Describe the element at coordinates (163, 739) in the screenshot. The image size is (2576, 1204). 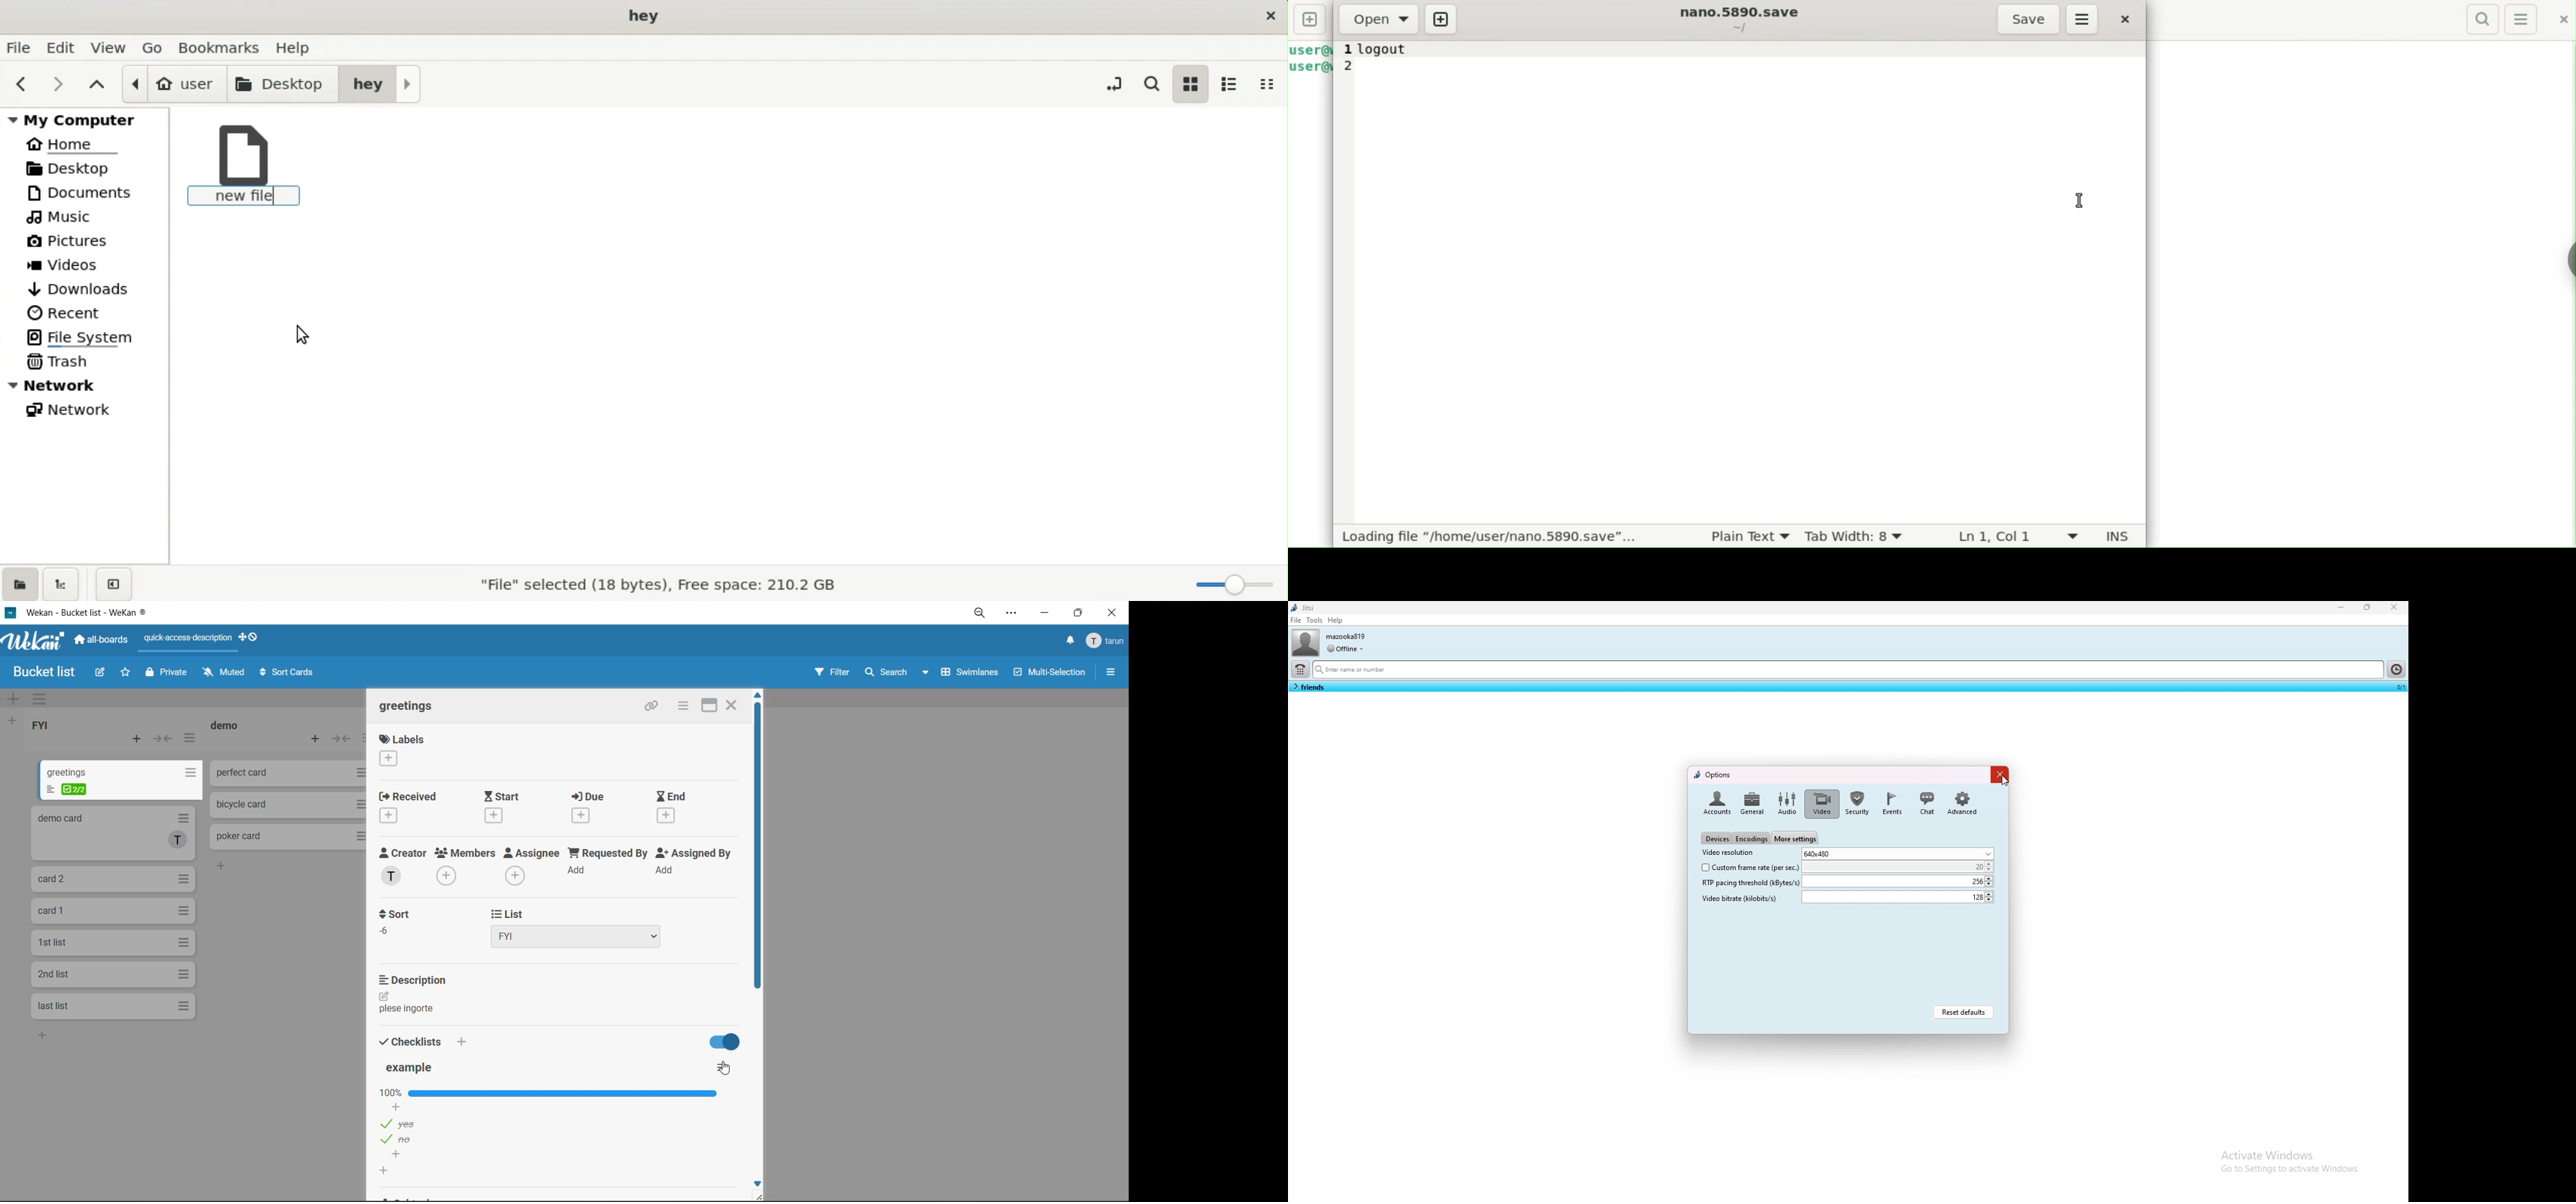
I see `collapse` at that location.